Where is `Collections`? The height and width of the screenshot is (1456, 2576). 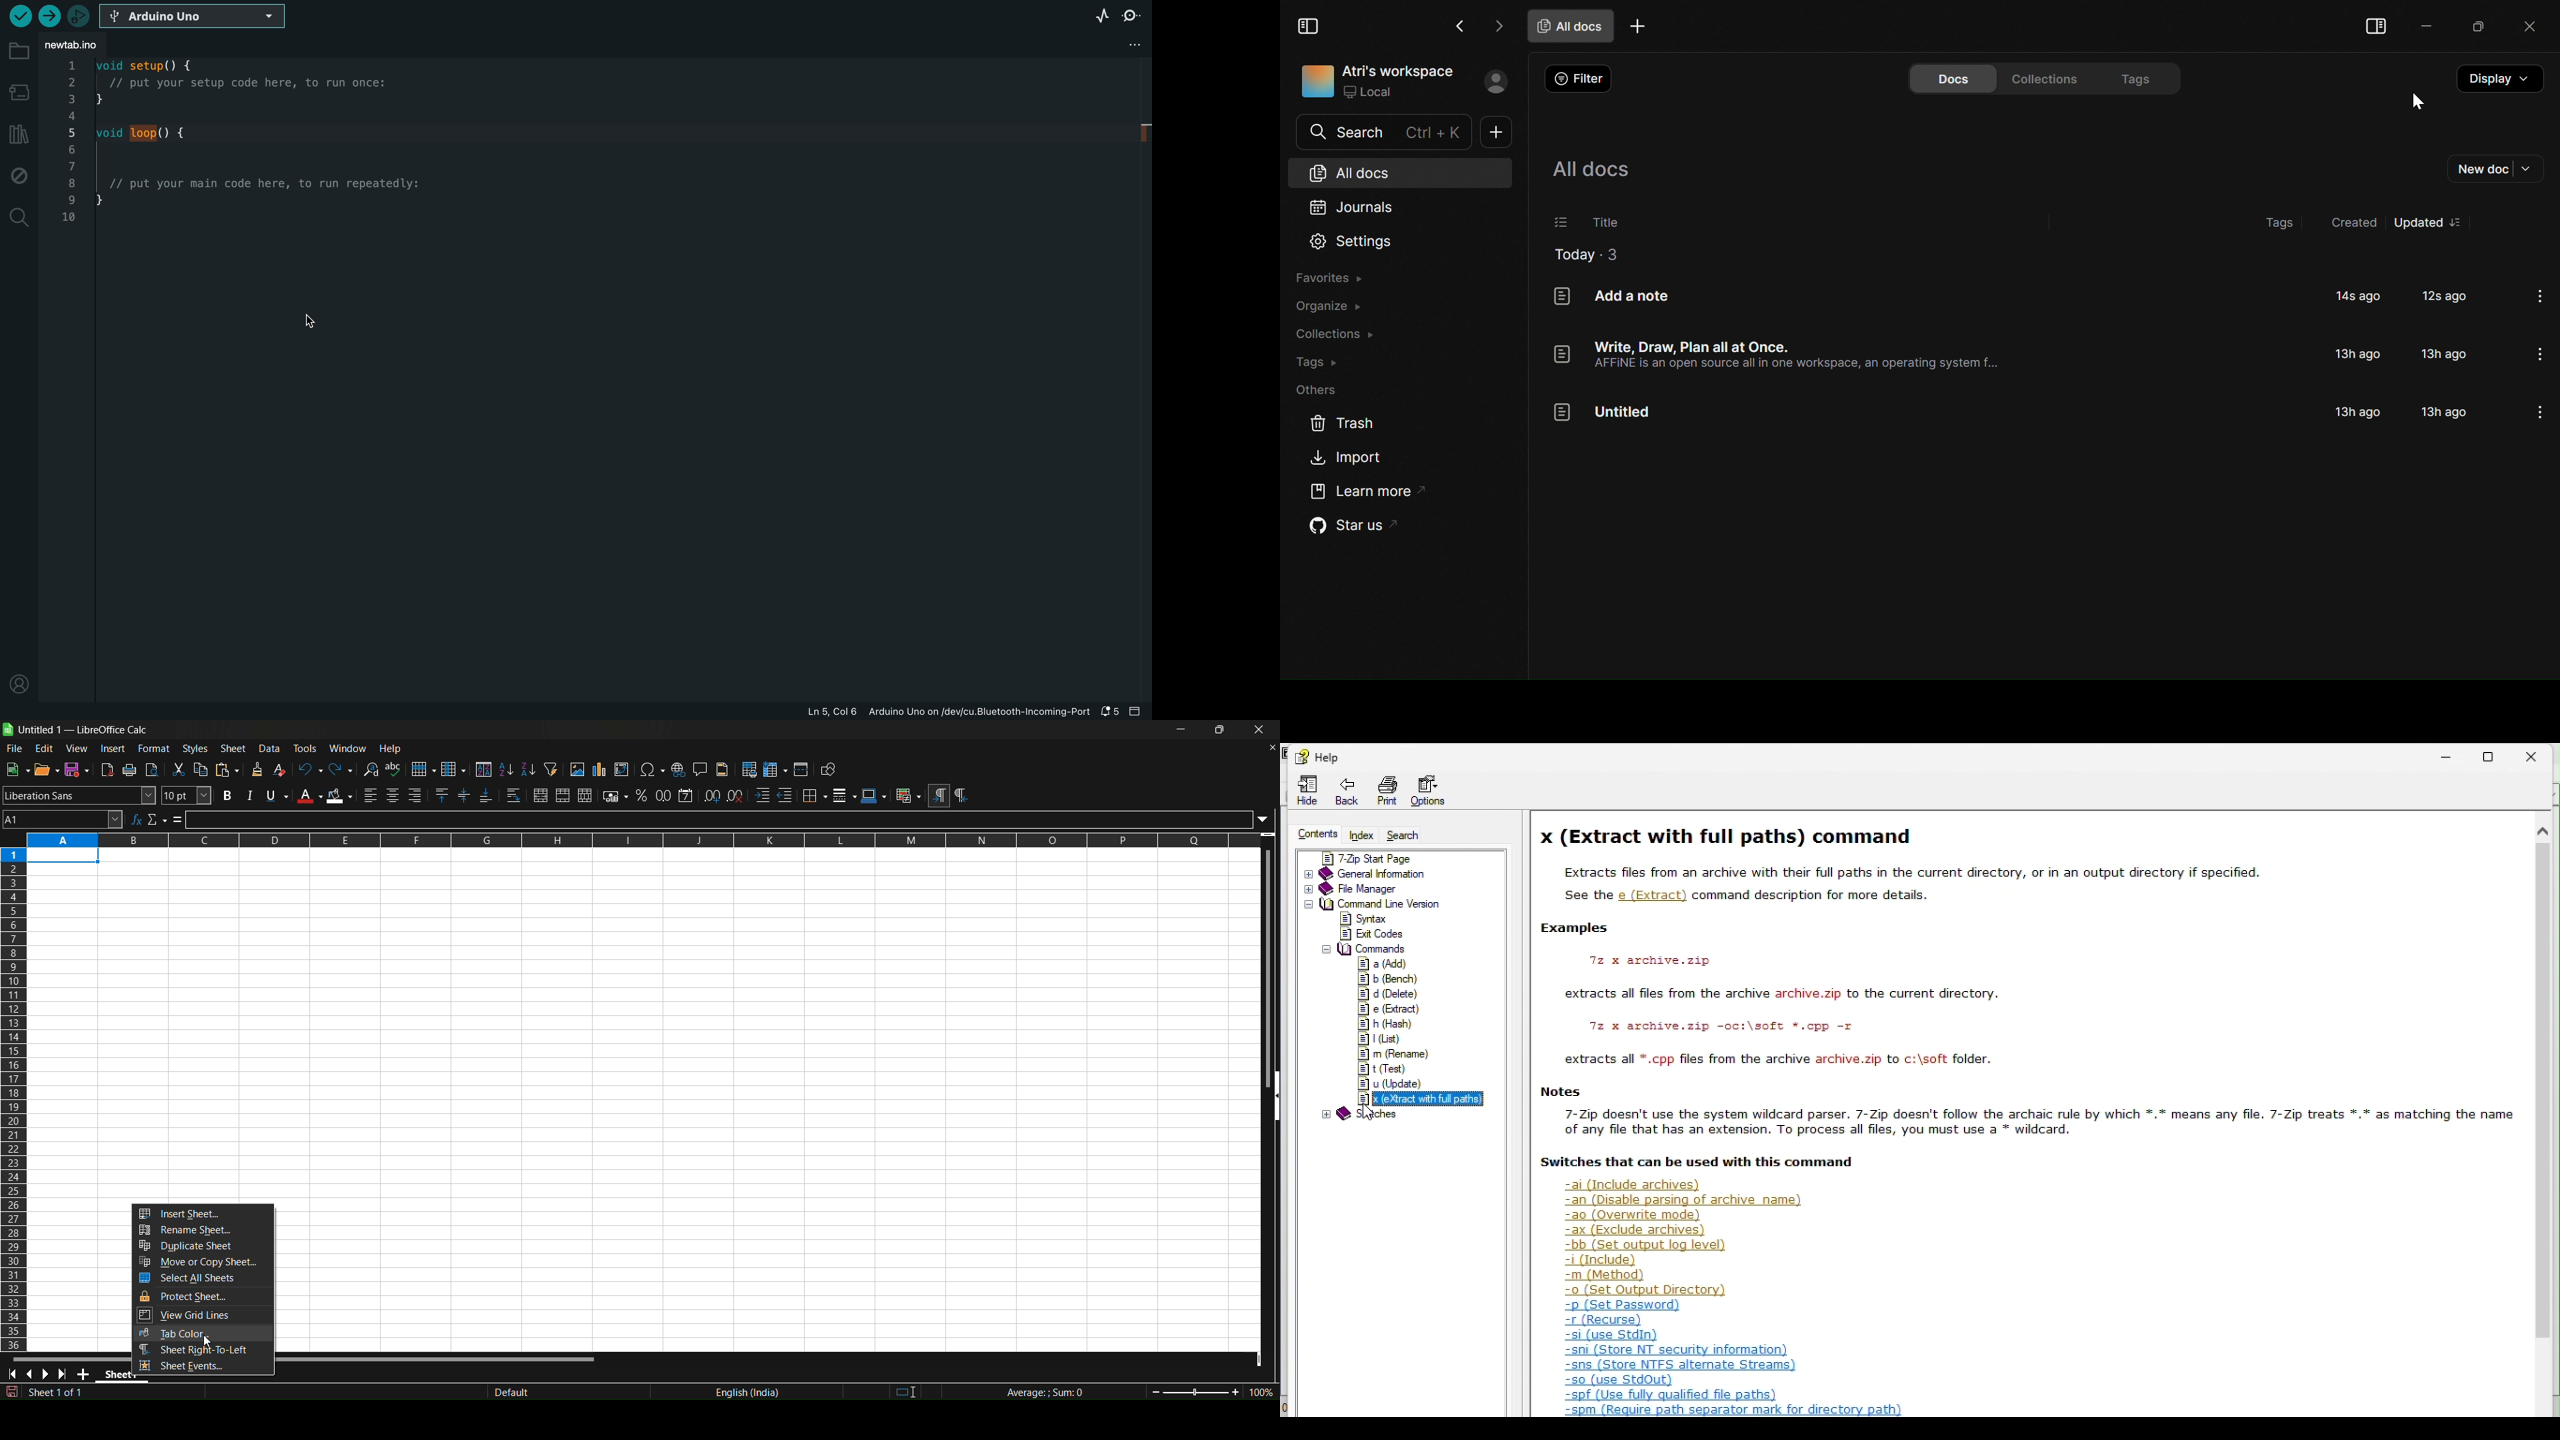 Collections is located at coordinates (2049, 77).